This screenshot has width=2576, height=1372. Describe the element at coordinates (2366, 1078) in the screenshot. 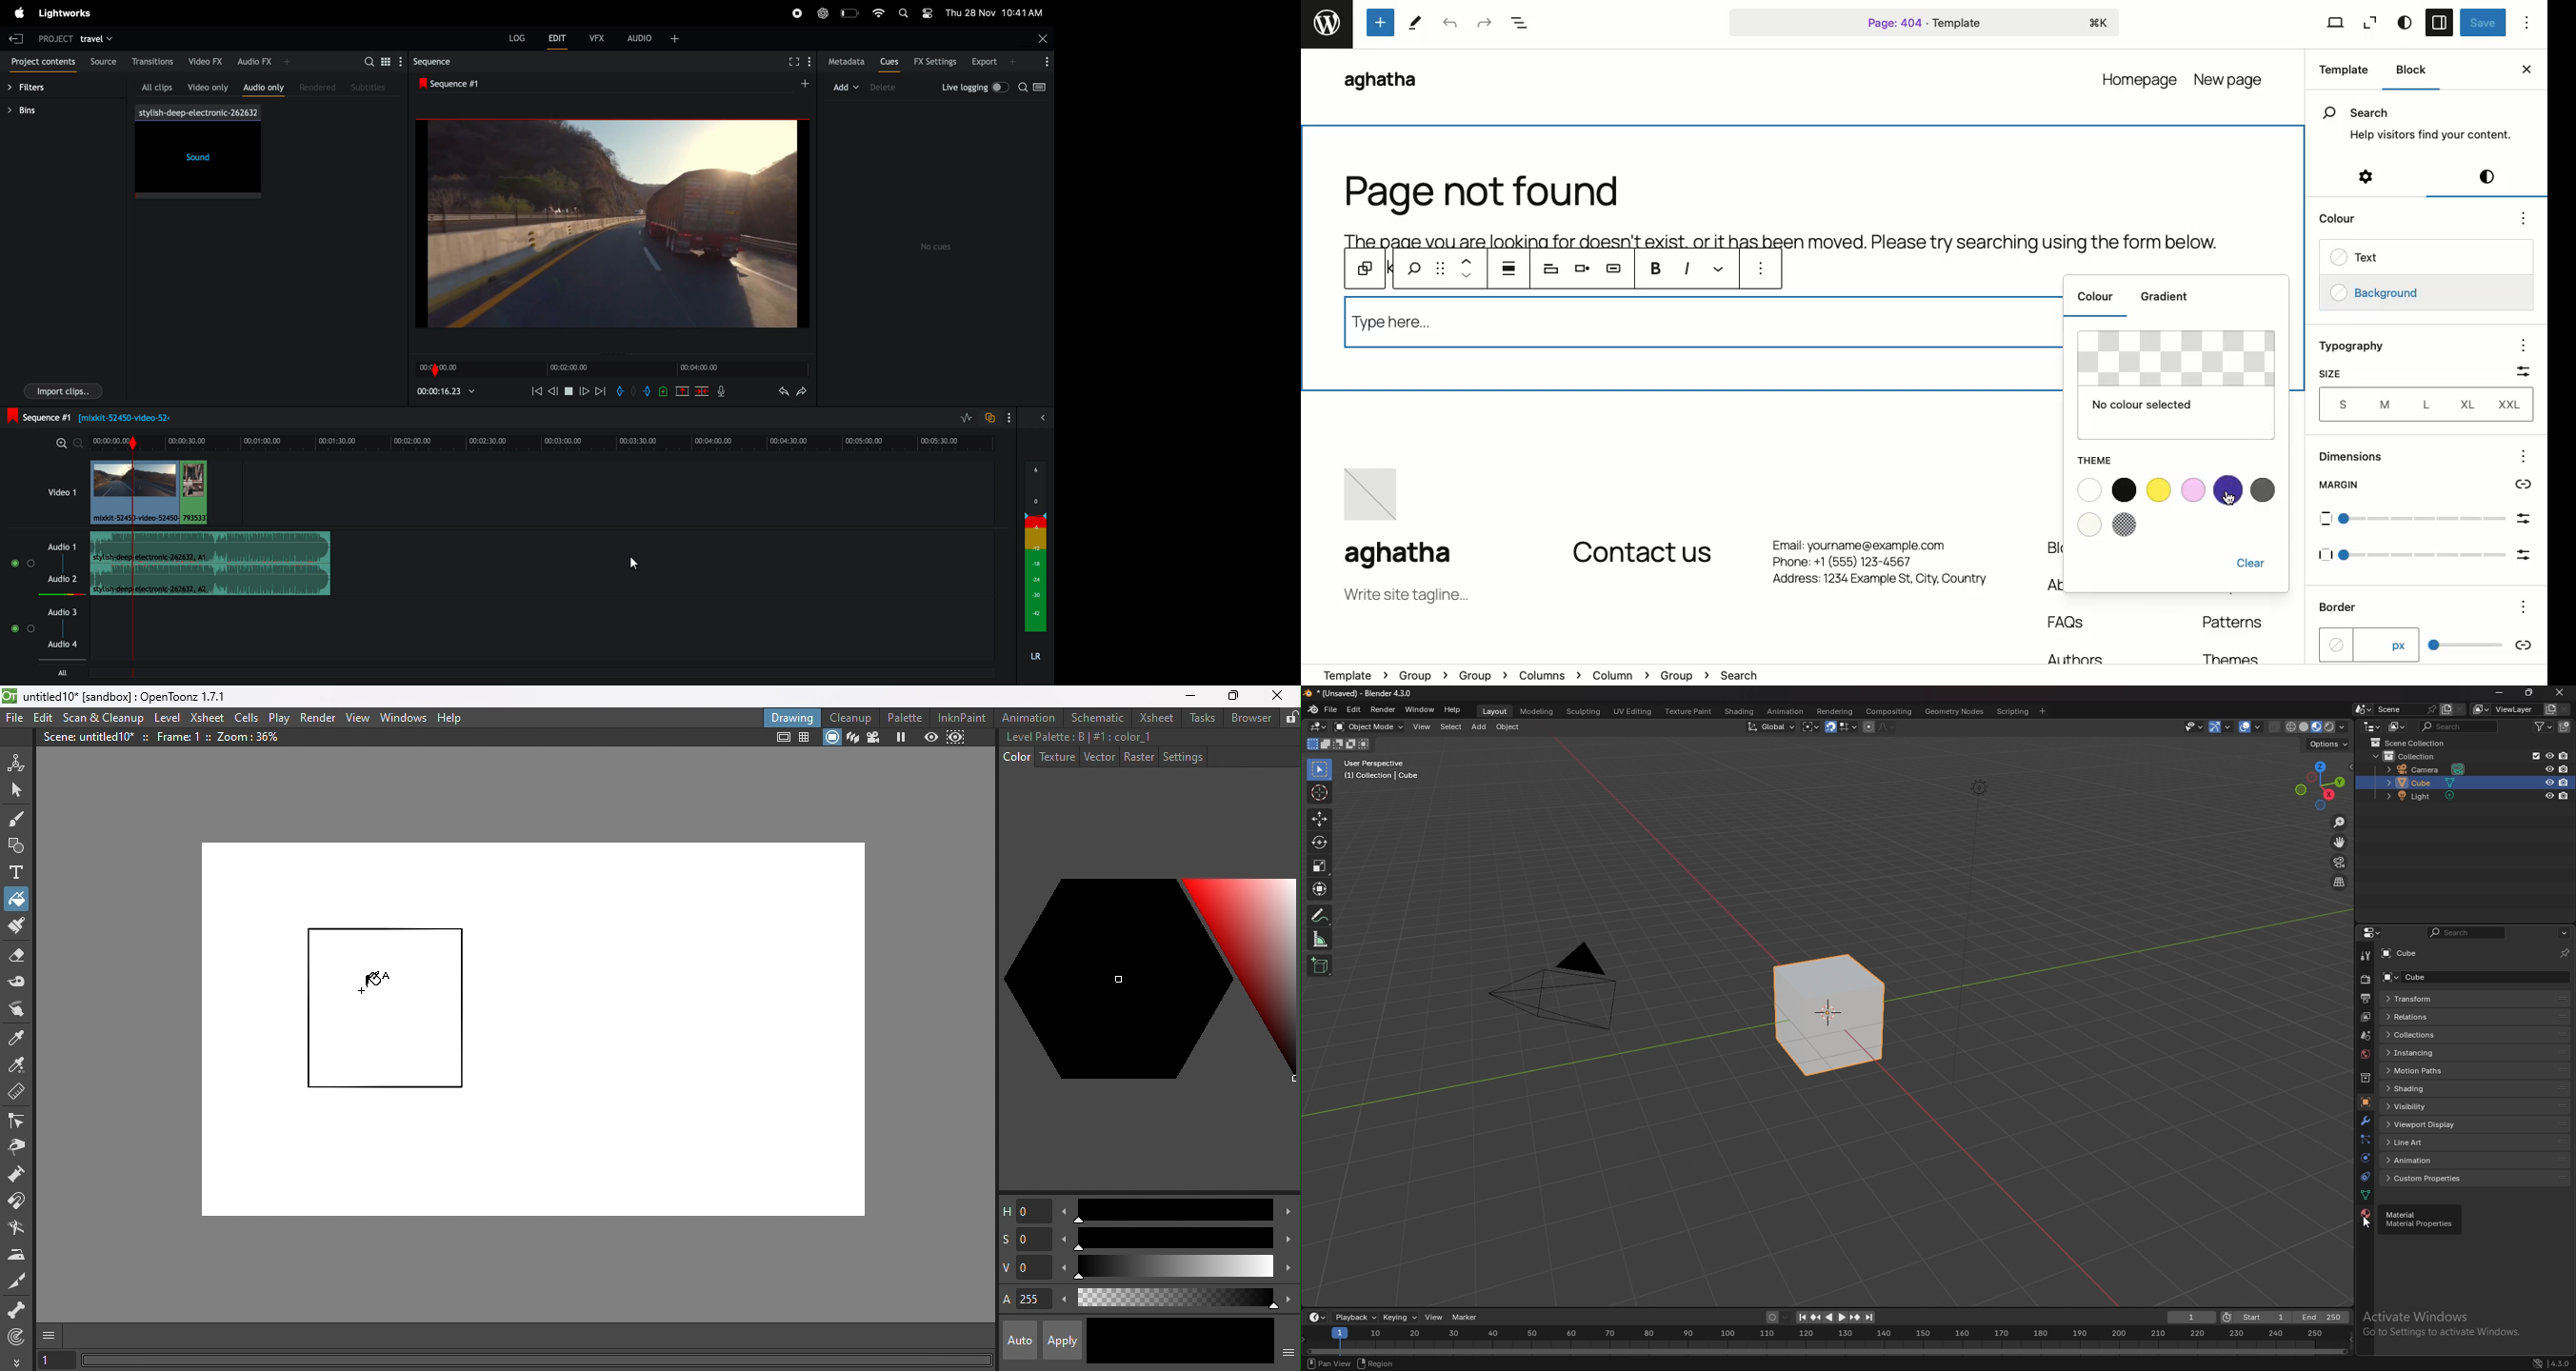

I see `collection` at that location.